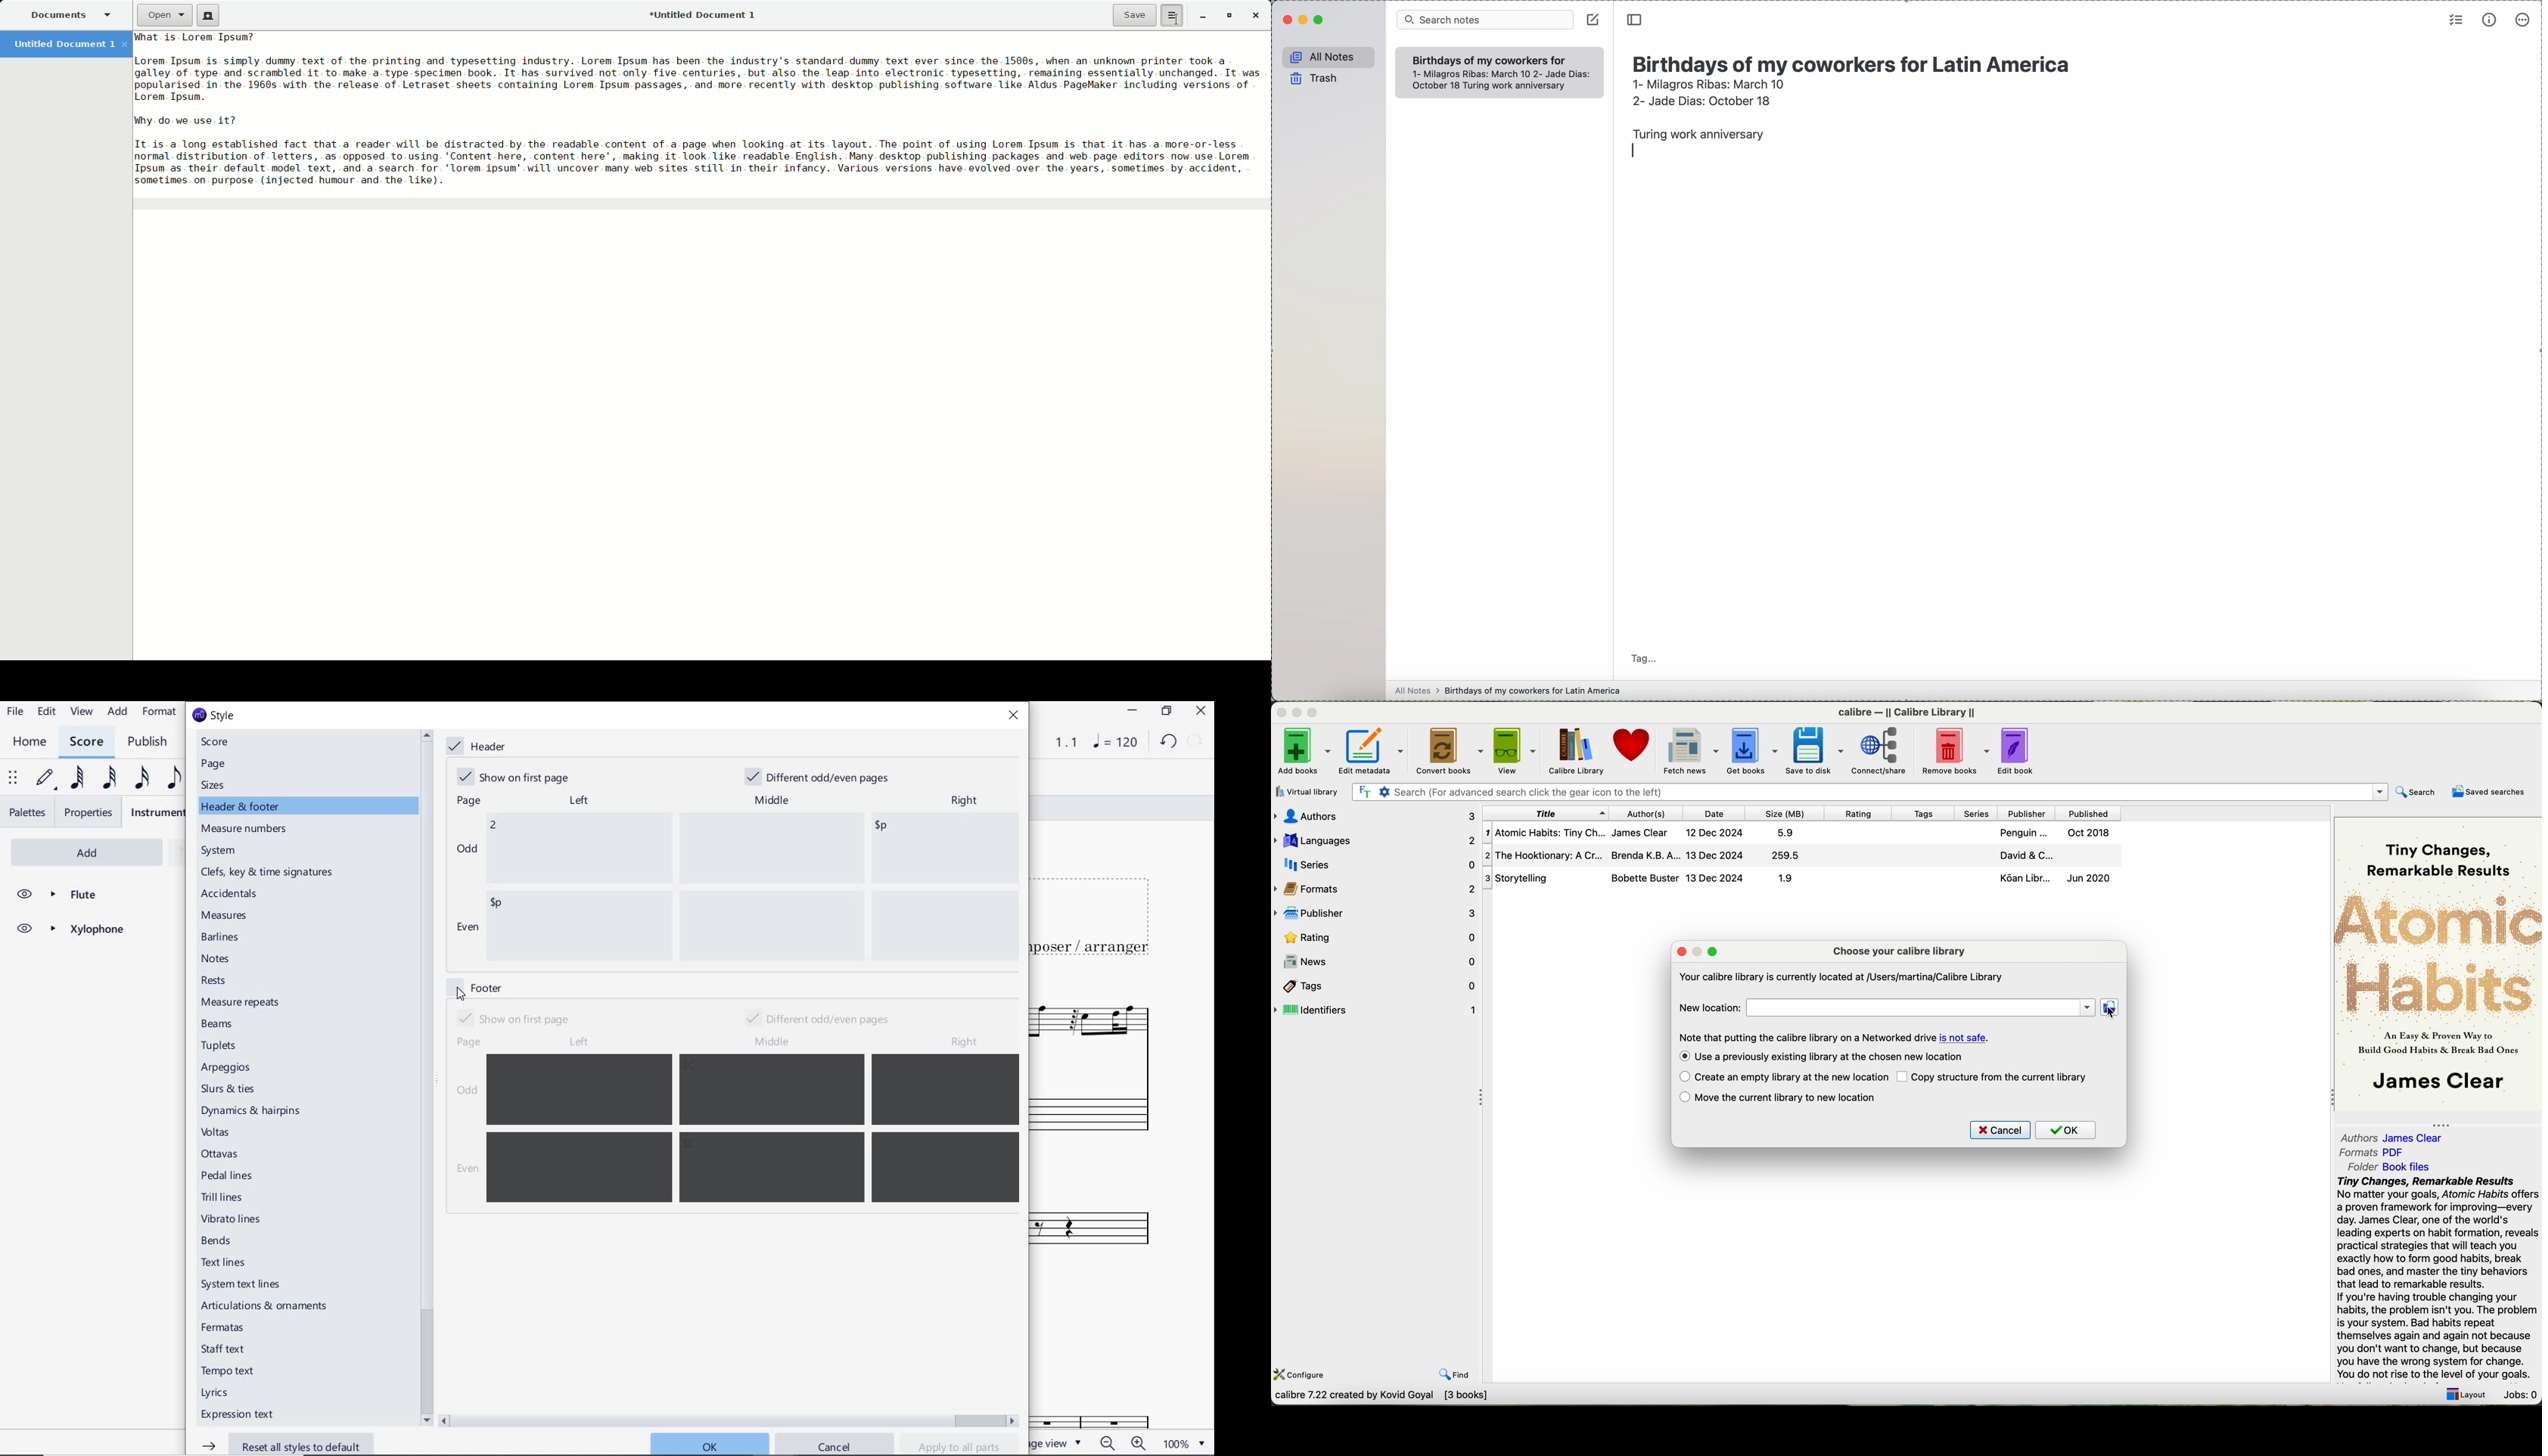 The image size is (2548, 1456). Describe the element at coordinates (1636, 20) in the screenshot. I see `toggle side bar` at that location.